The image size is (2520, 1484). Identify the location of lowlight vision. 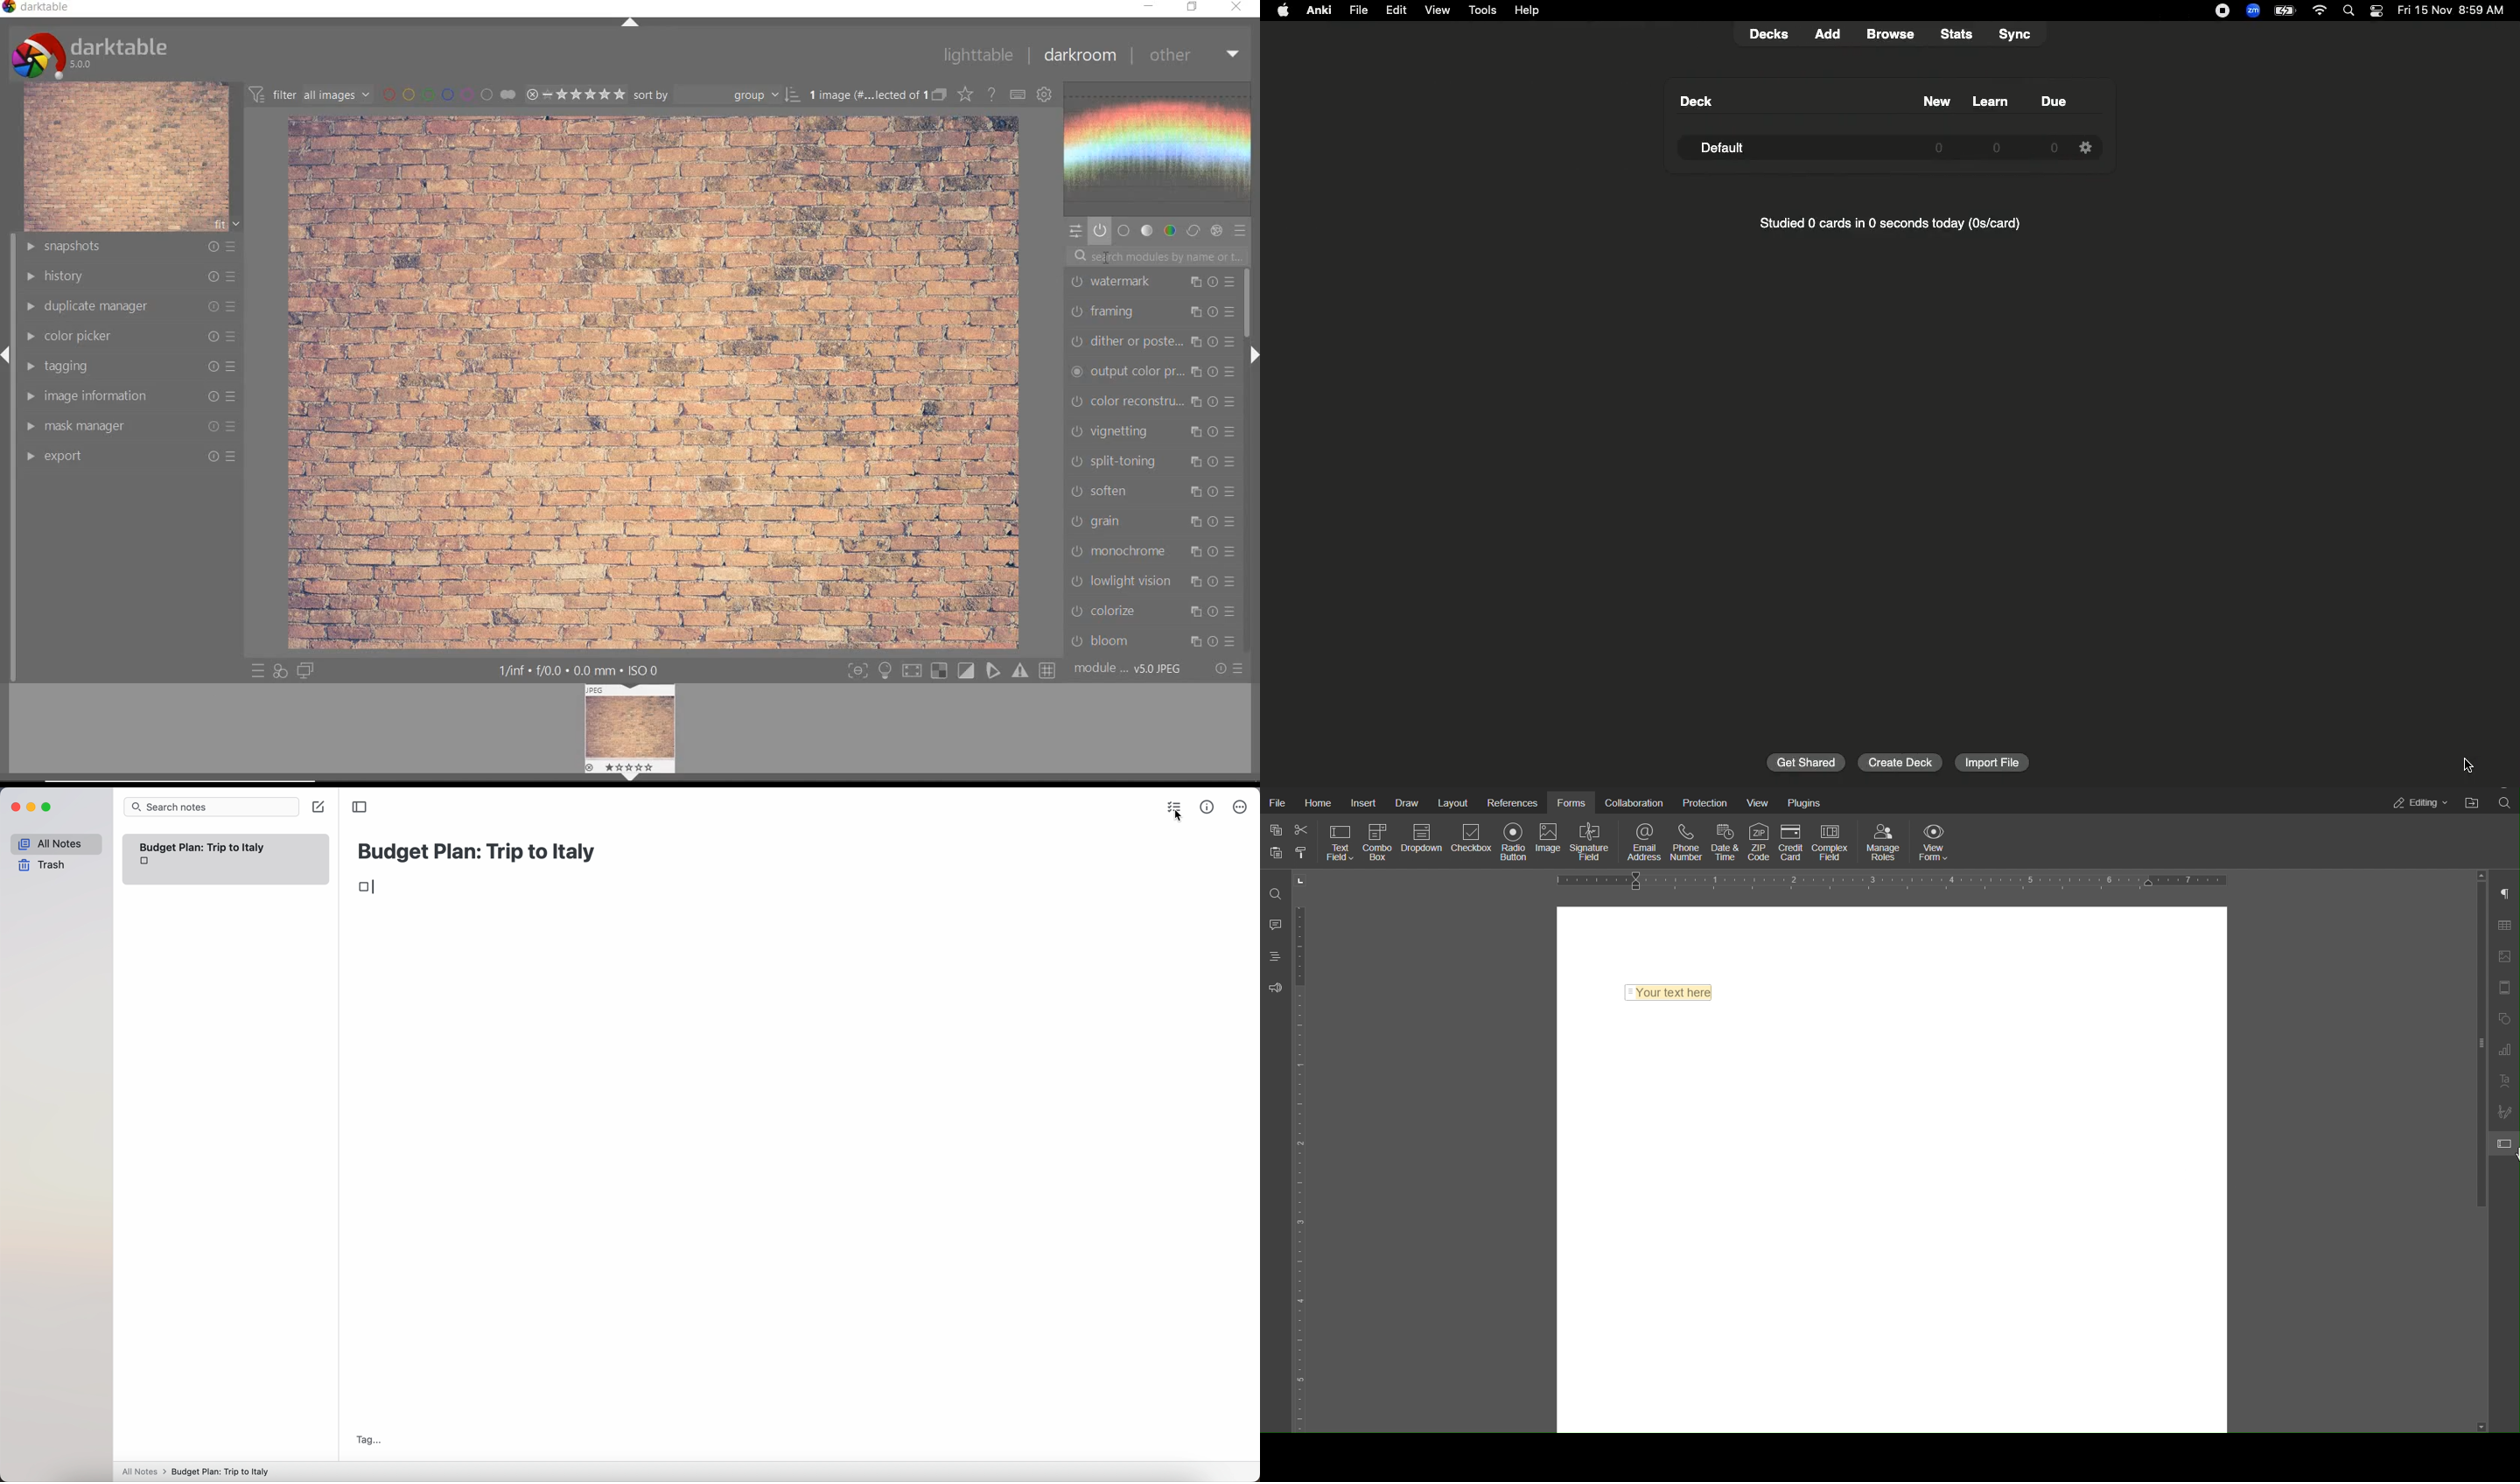
(1153, 584).